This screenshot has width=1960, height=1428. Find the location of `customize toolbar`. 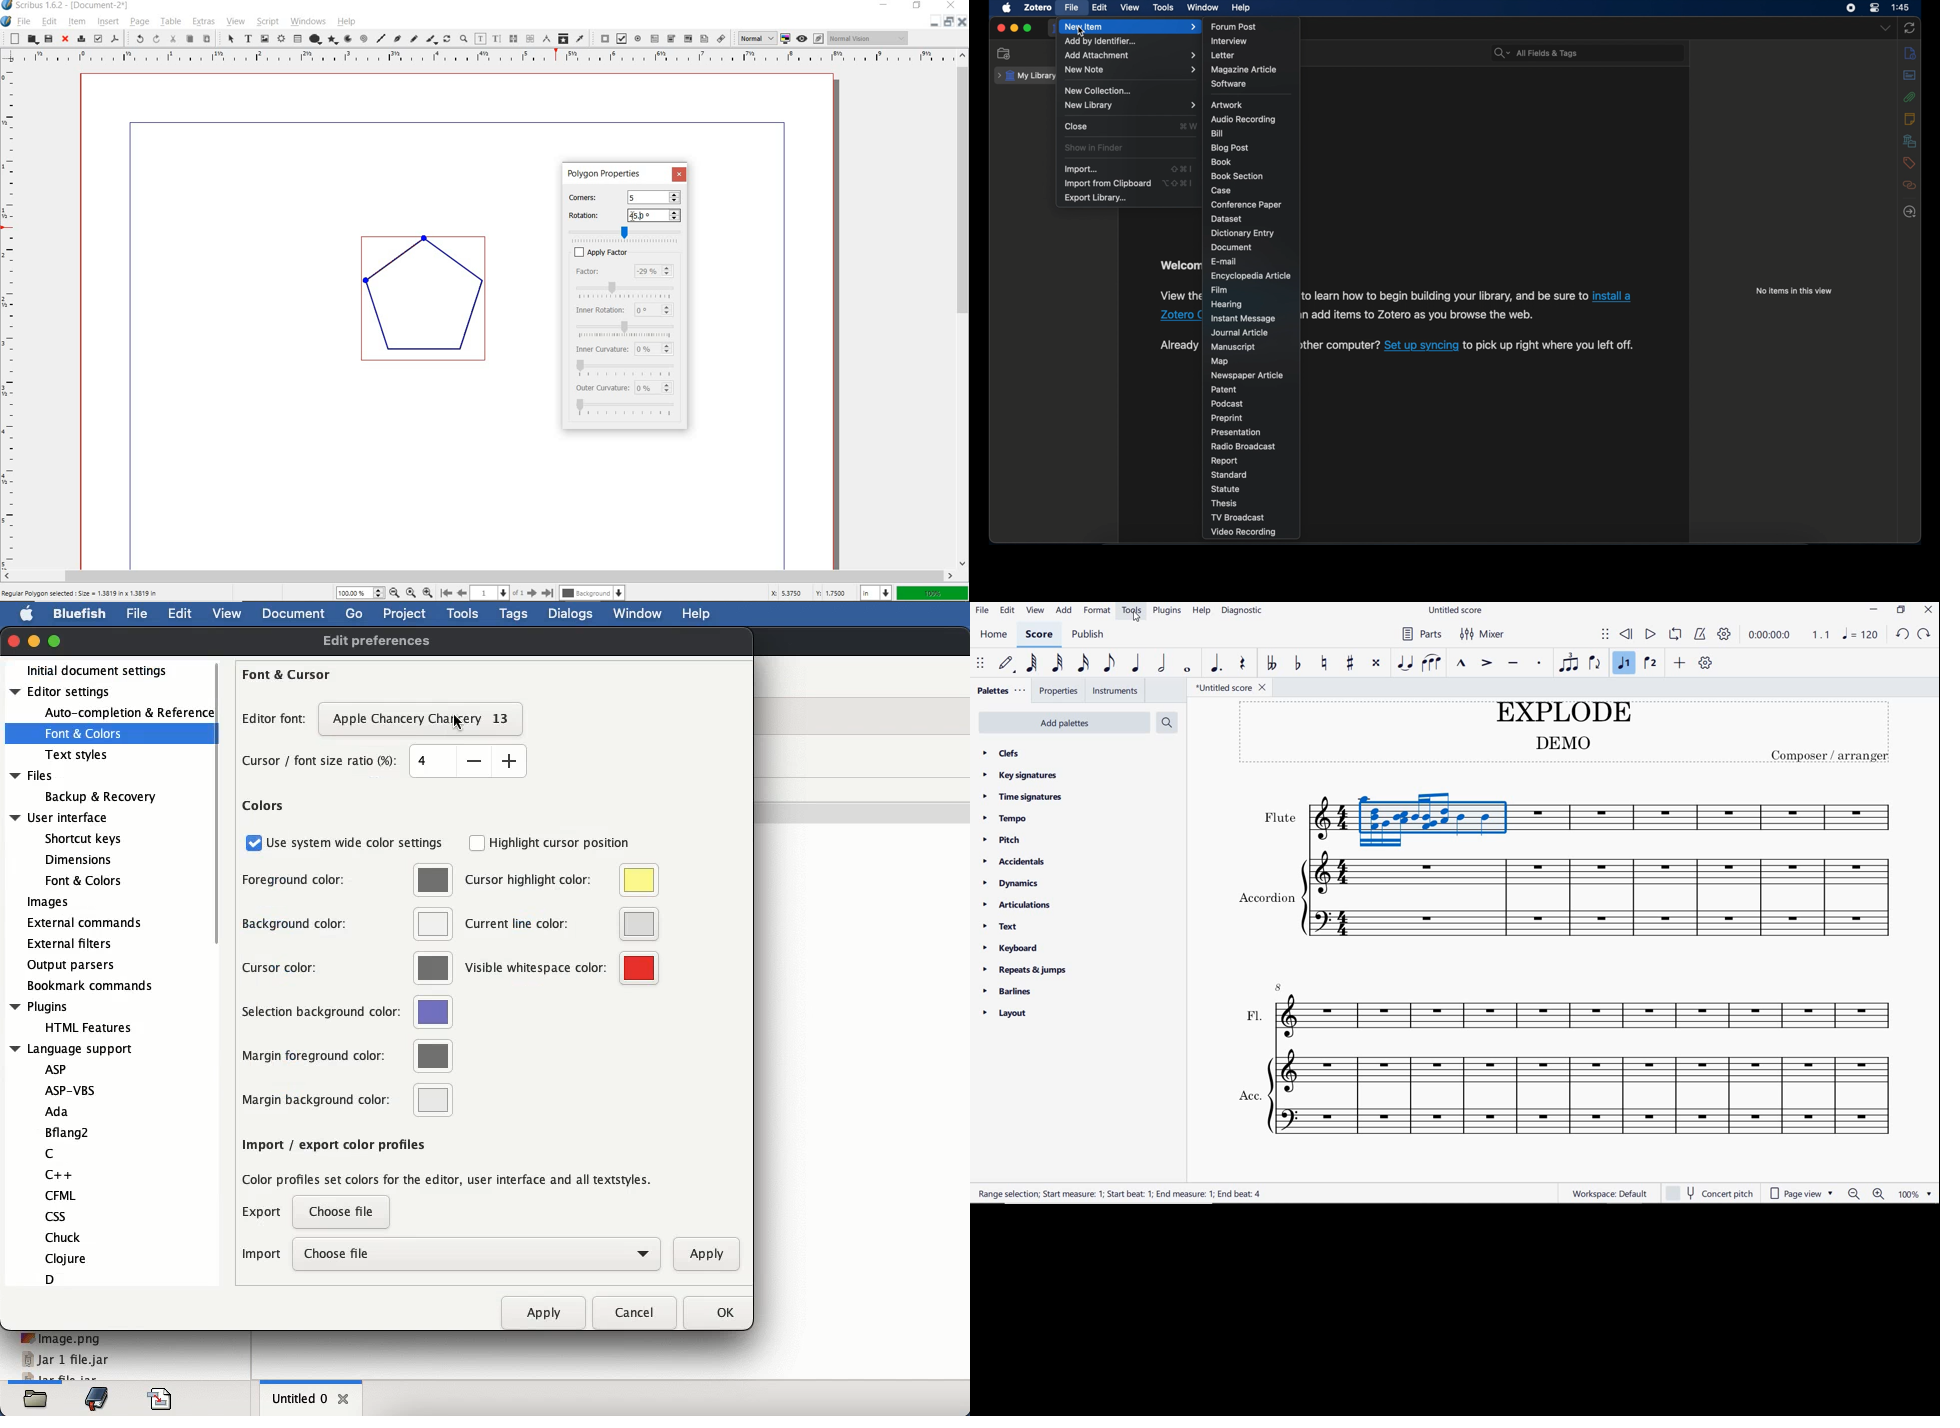

customize toolbar is located at coordinates (1708, 663).